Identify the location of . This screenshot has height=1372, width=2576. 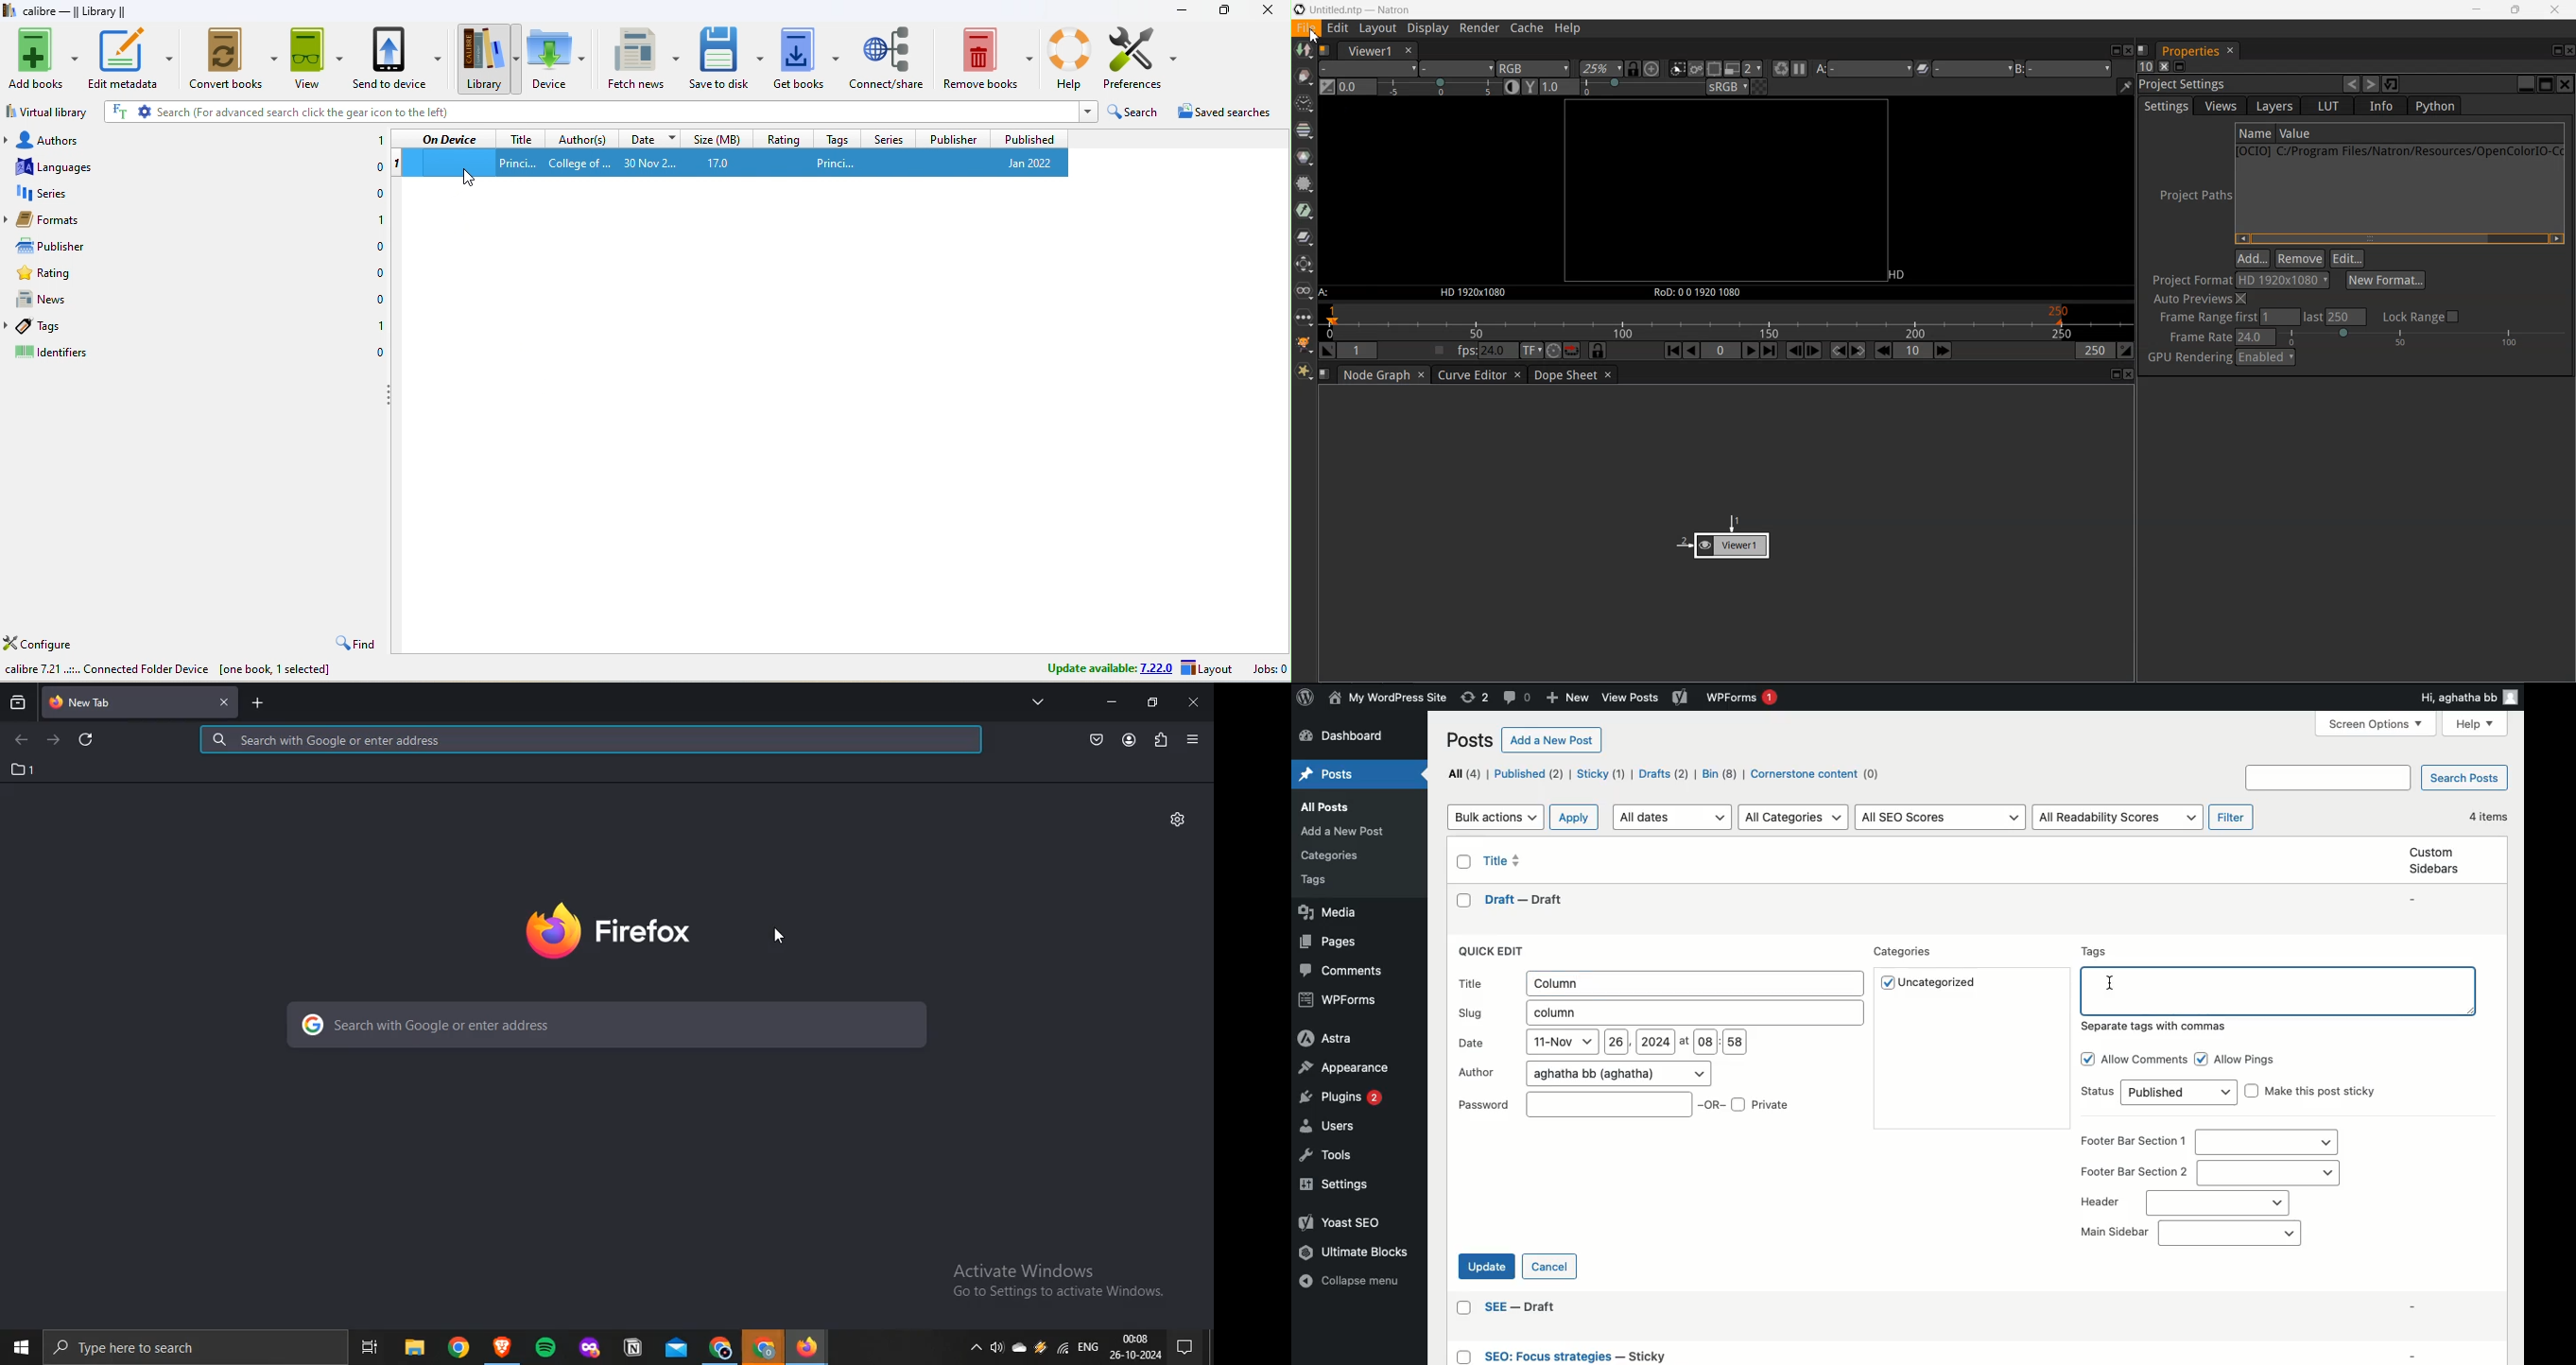
(458, 1346).